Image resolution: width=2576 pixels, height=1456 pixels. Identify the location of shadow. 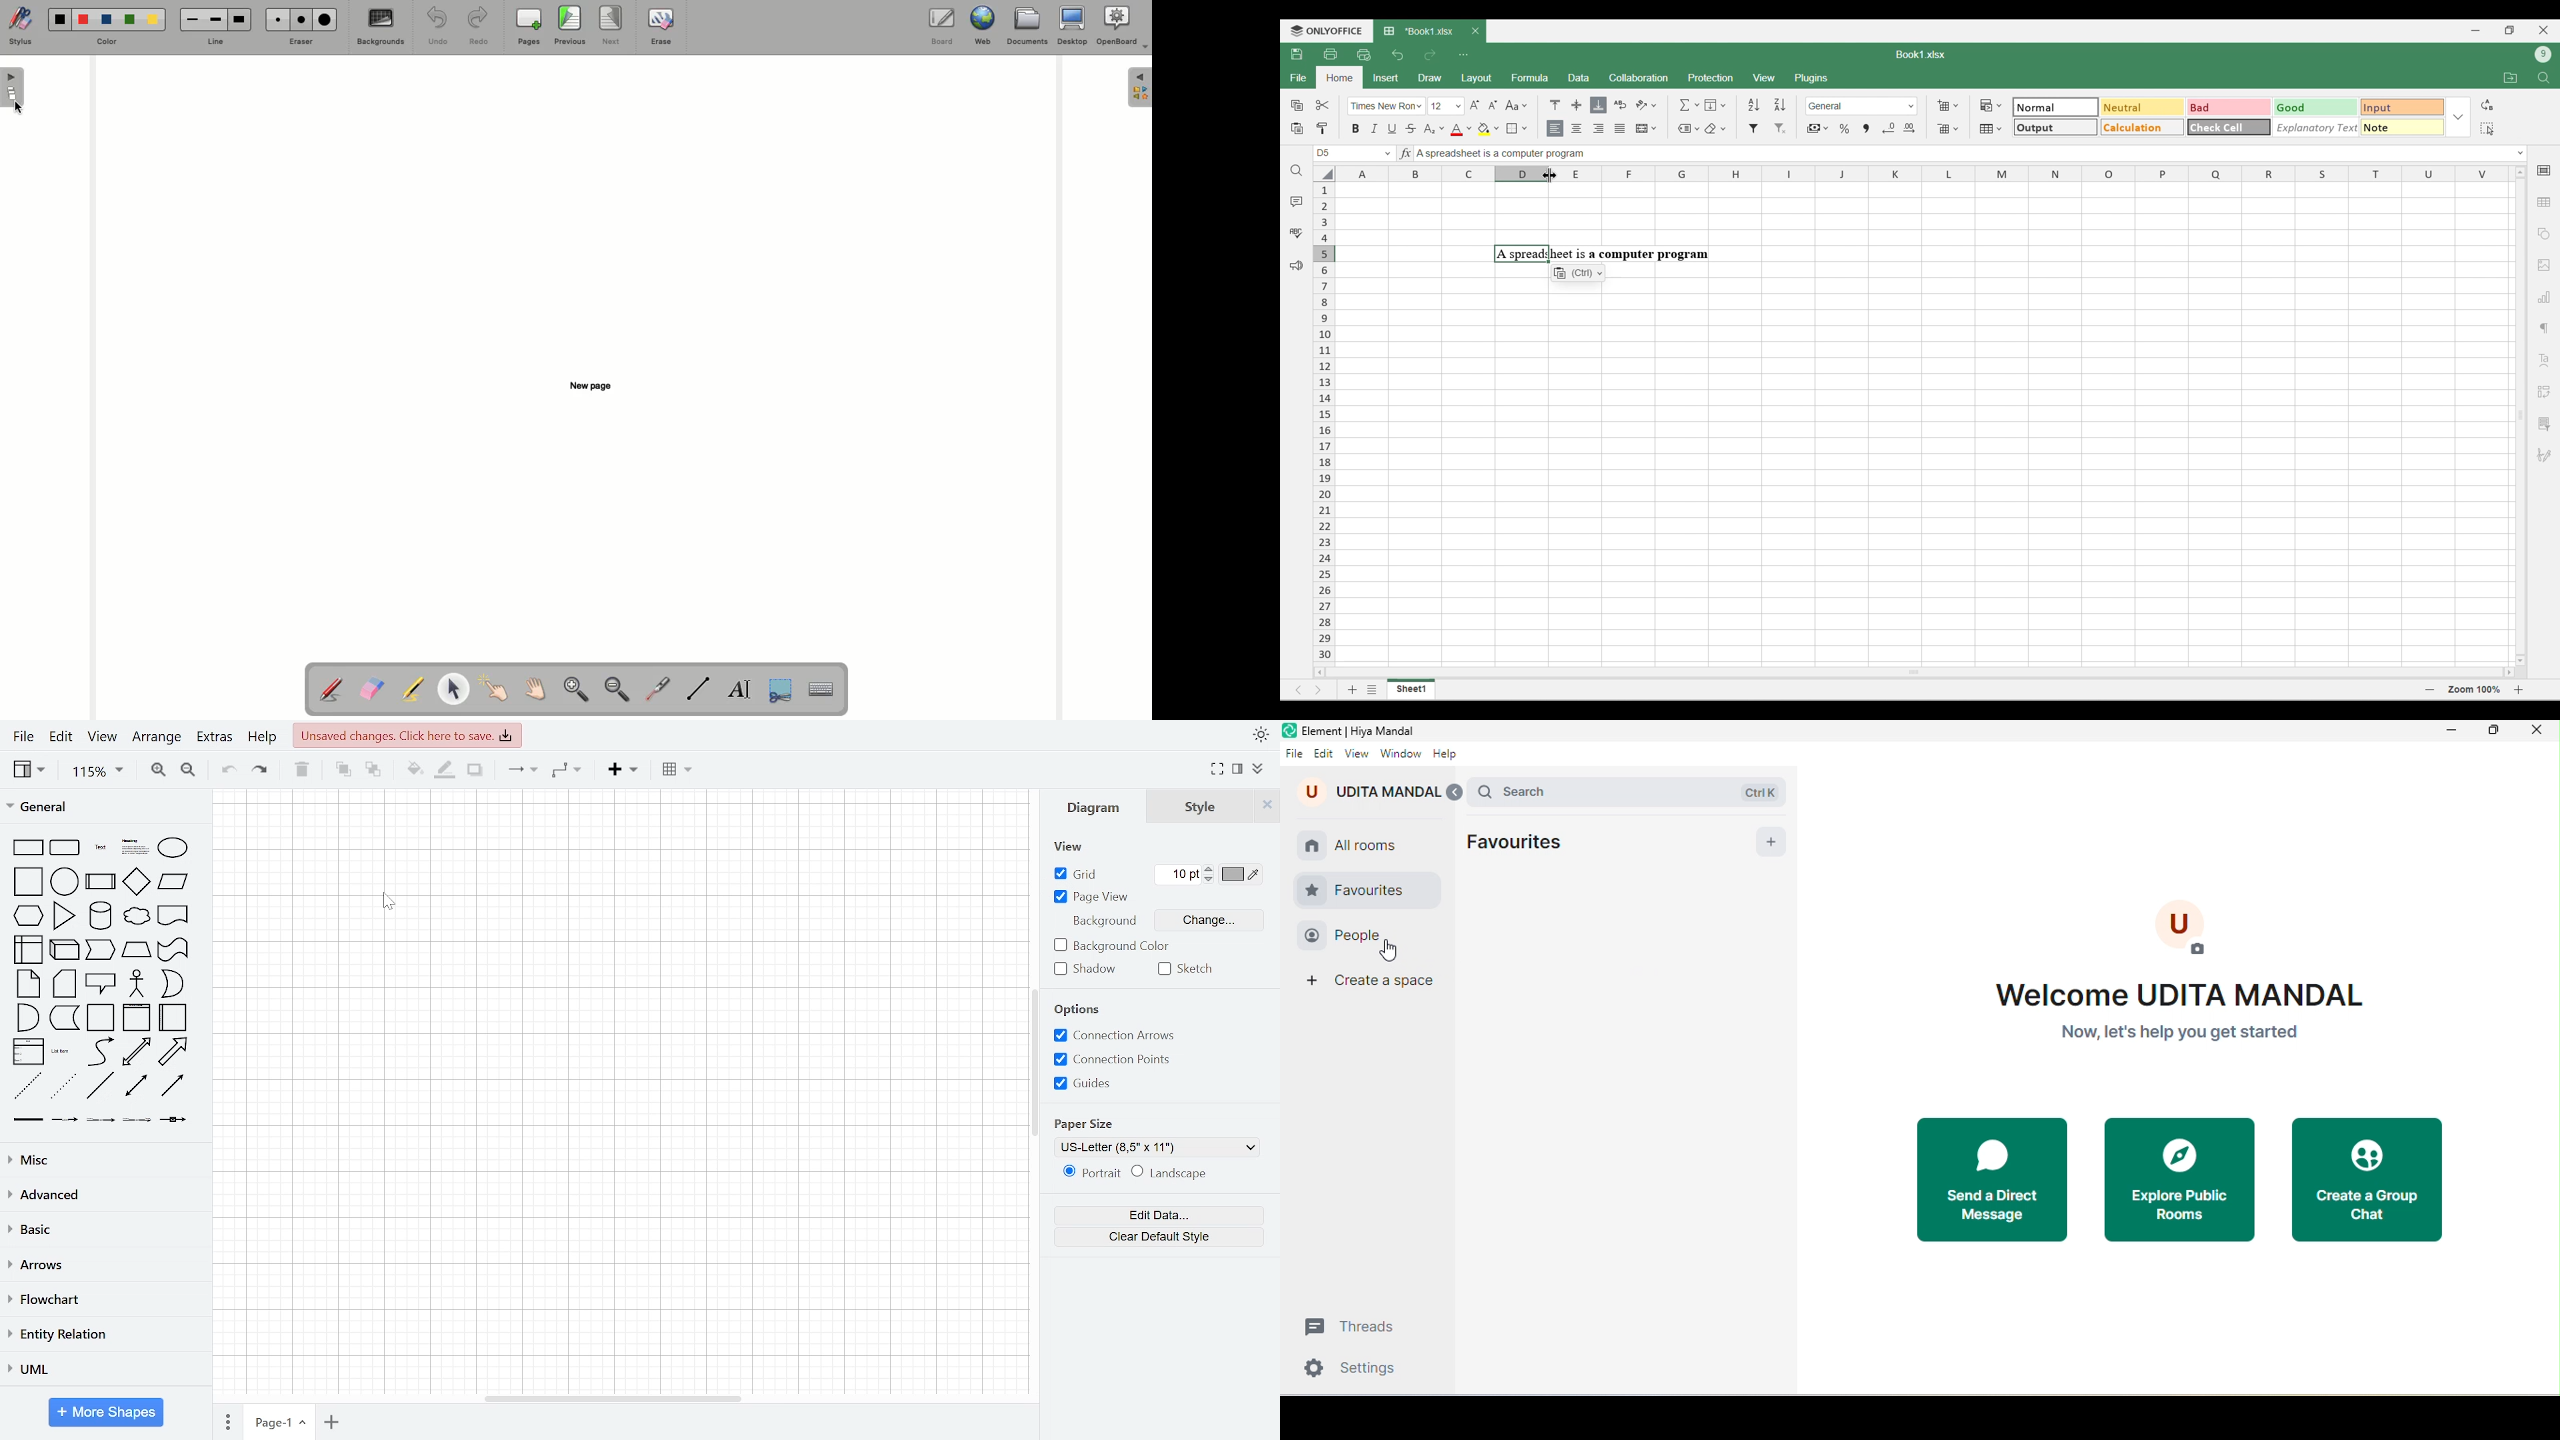
(475, 771).